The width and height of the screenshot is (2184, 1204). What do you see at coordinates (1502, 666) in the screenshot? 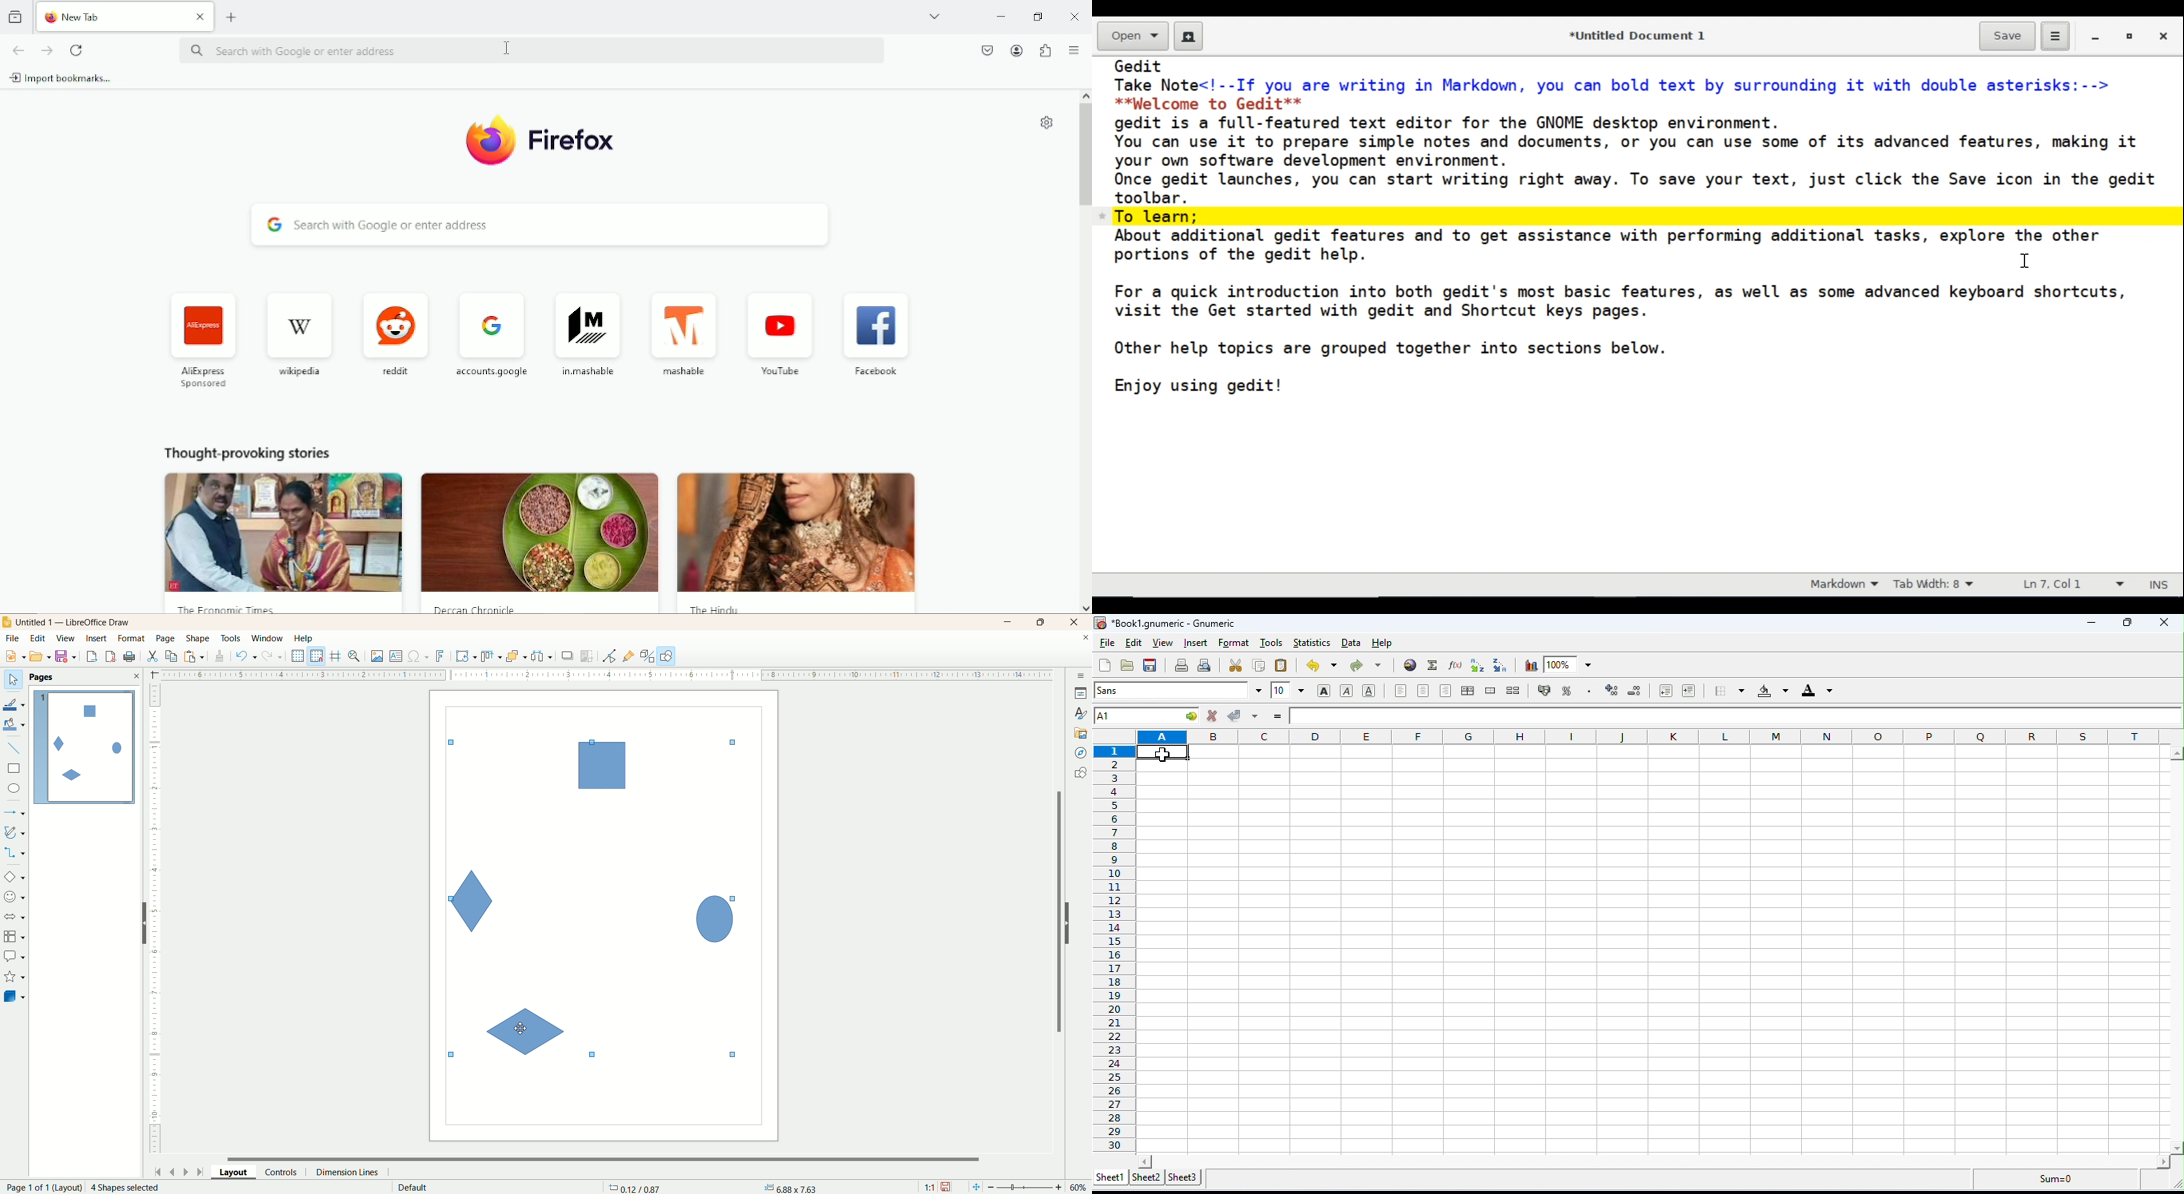
I see `sort descending` at bounding box center [1502, 666].